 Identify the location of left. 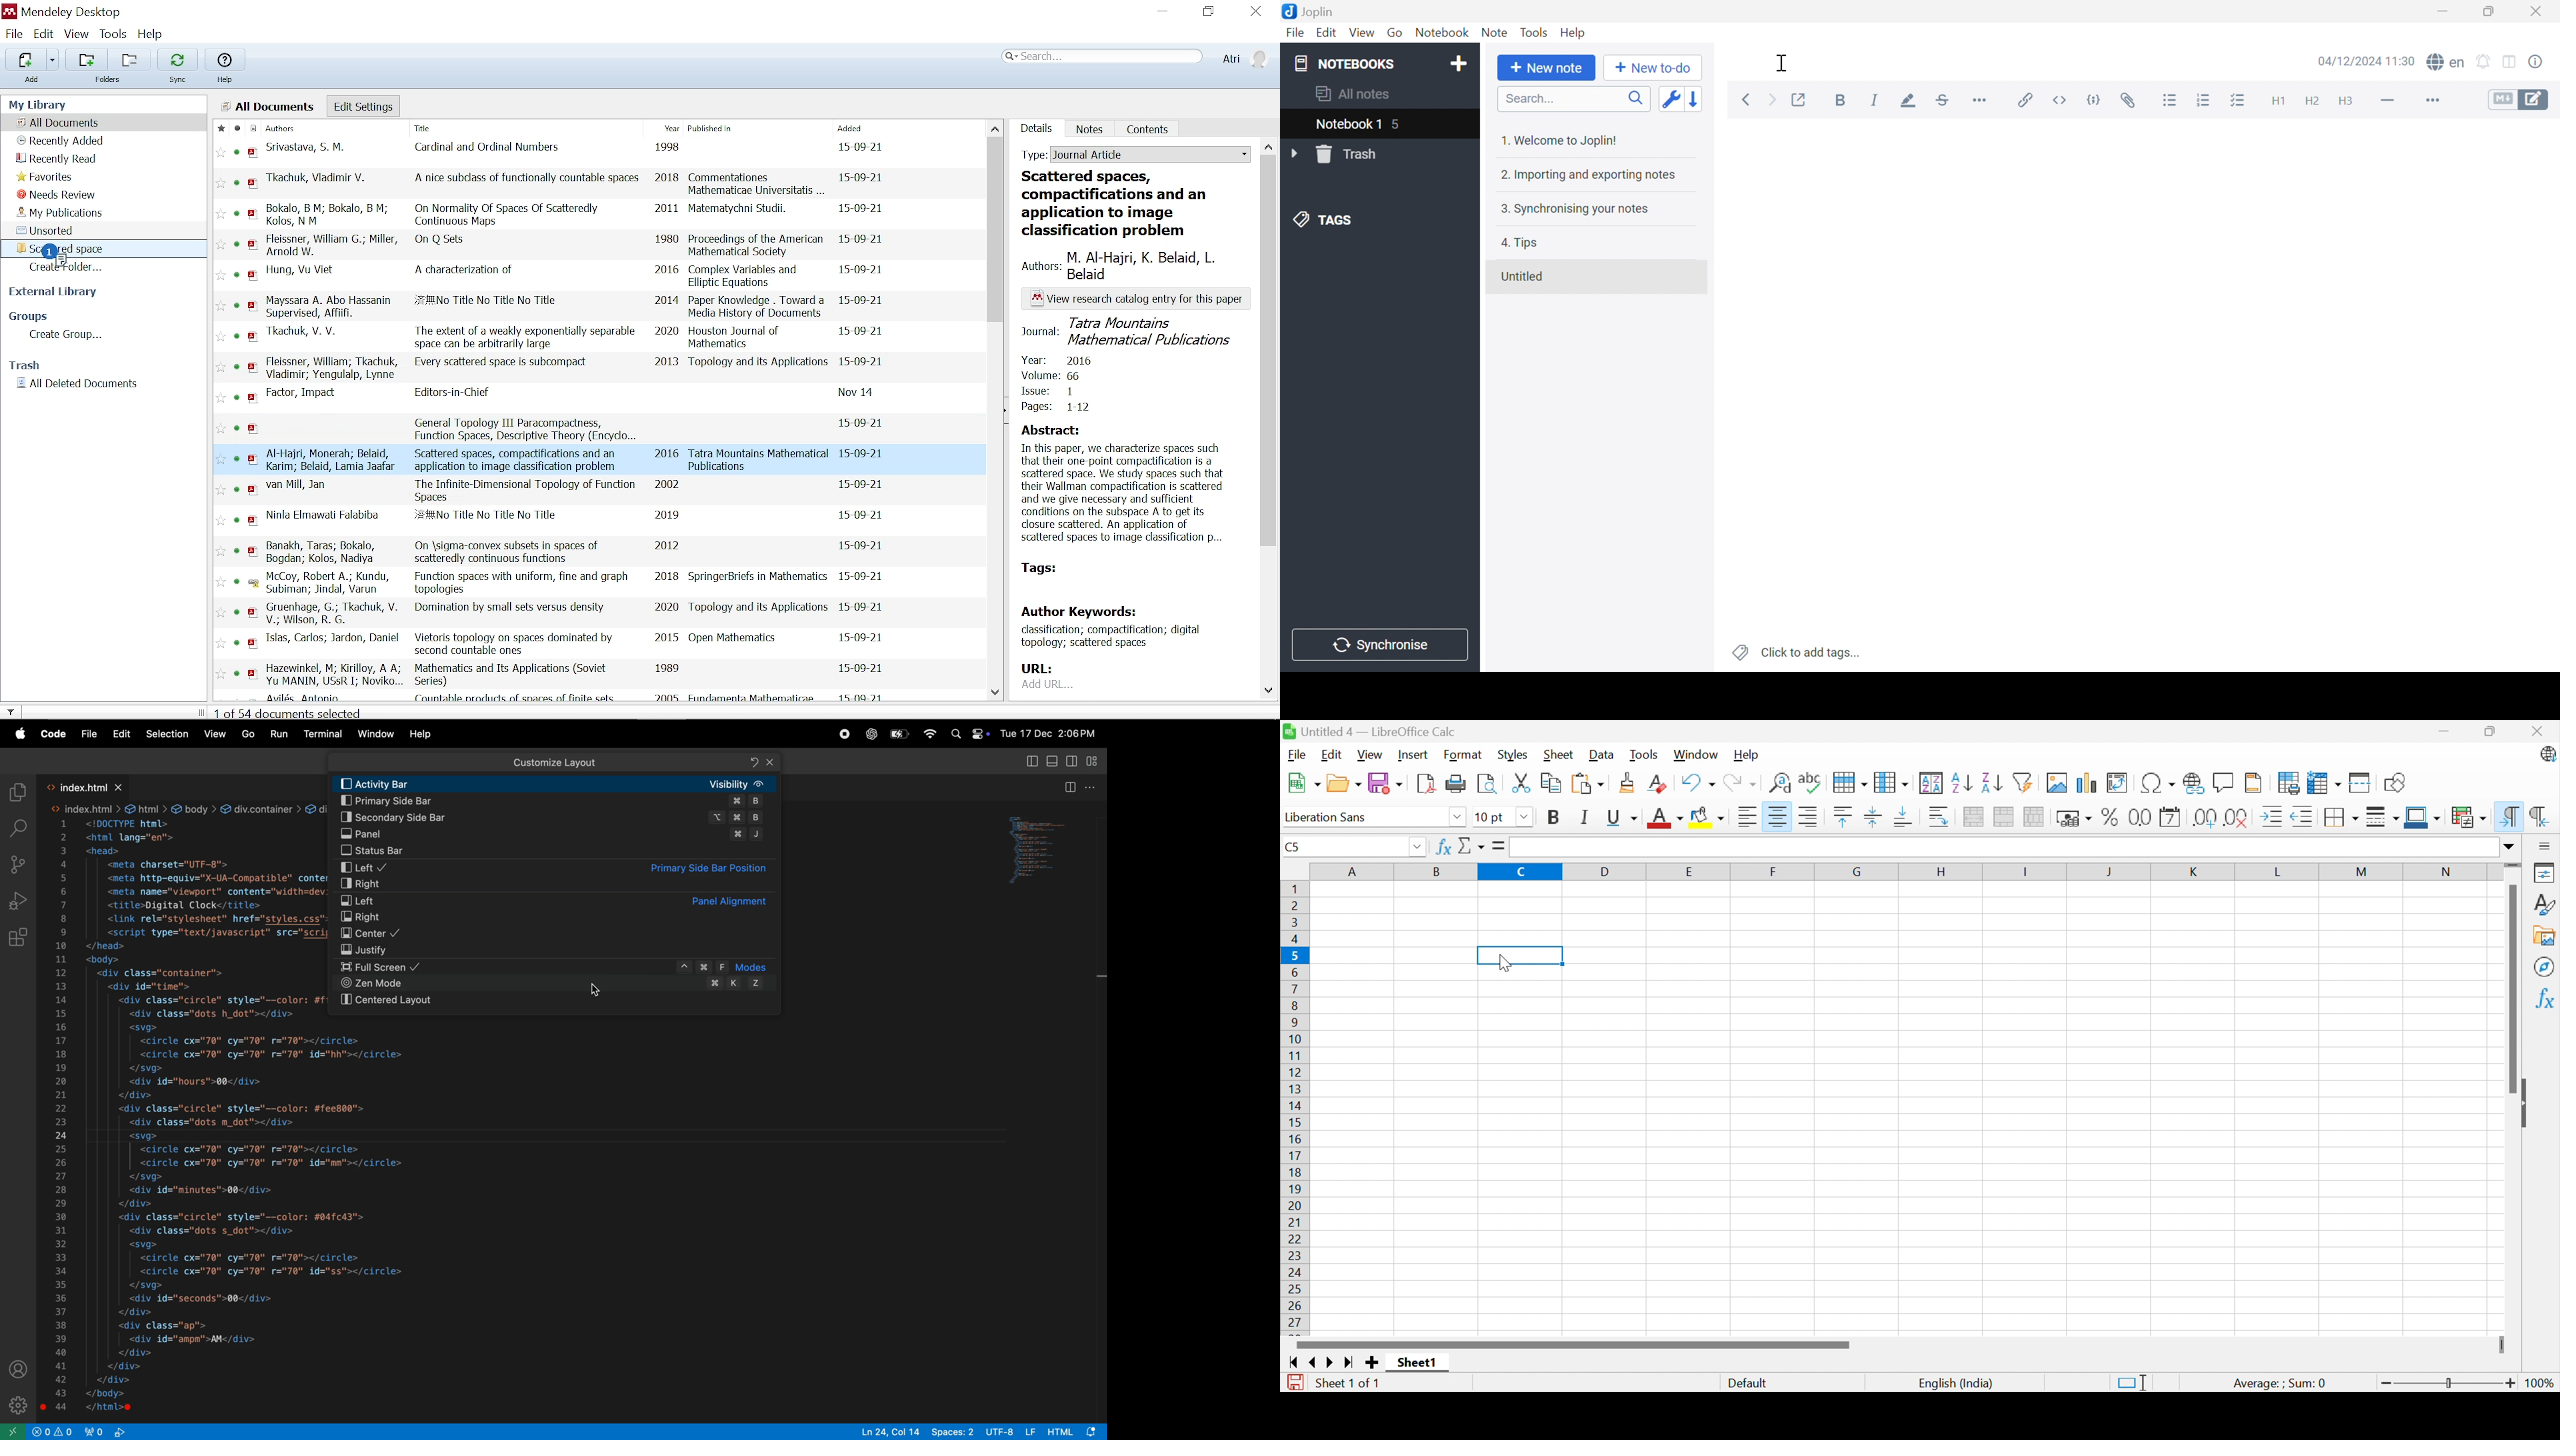
(550, 900).